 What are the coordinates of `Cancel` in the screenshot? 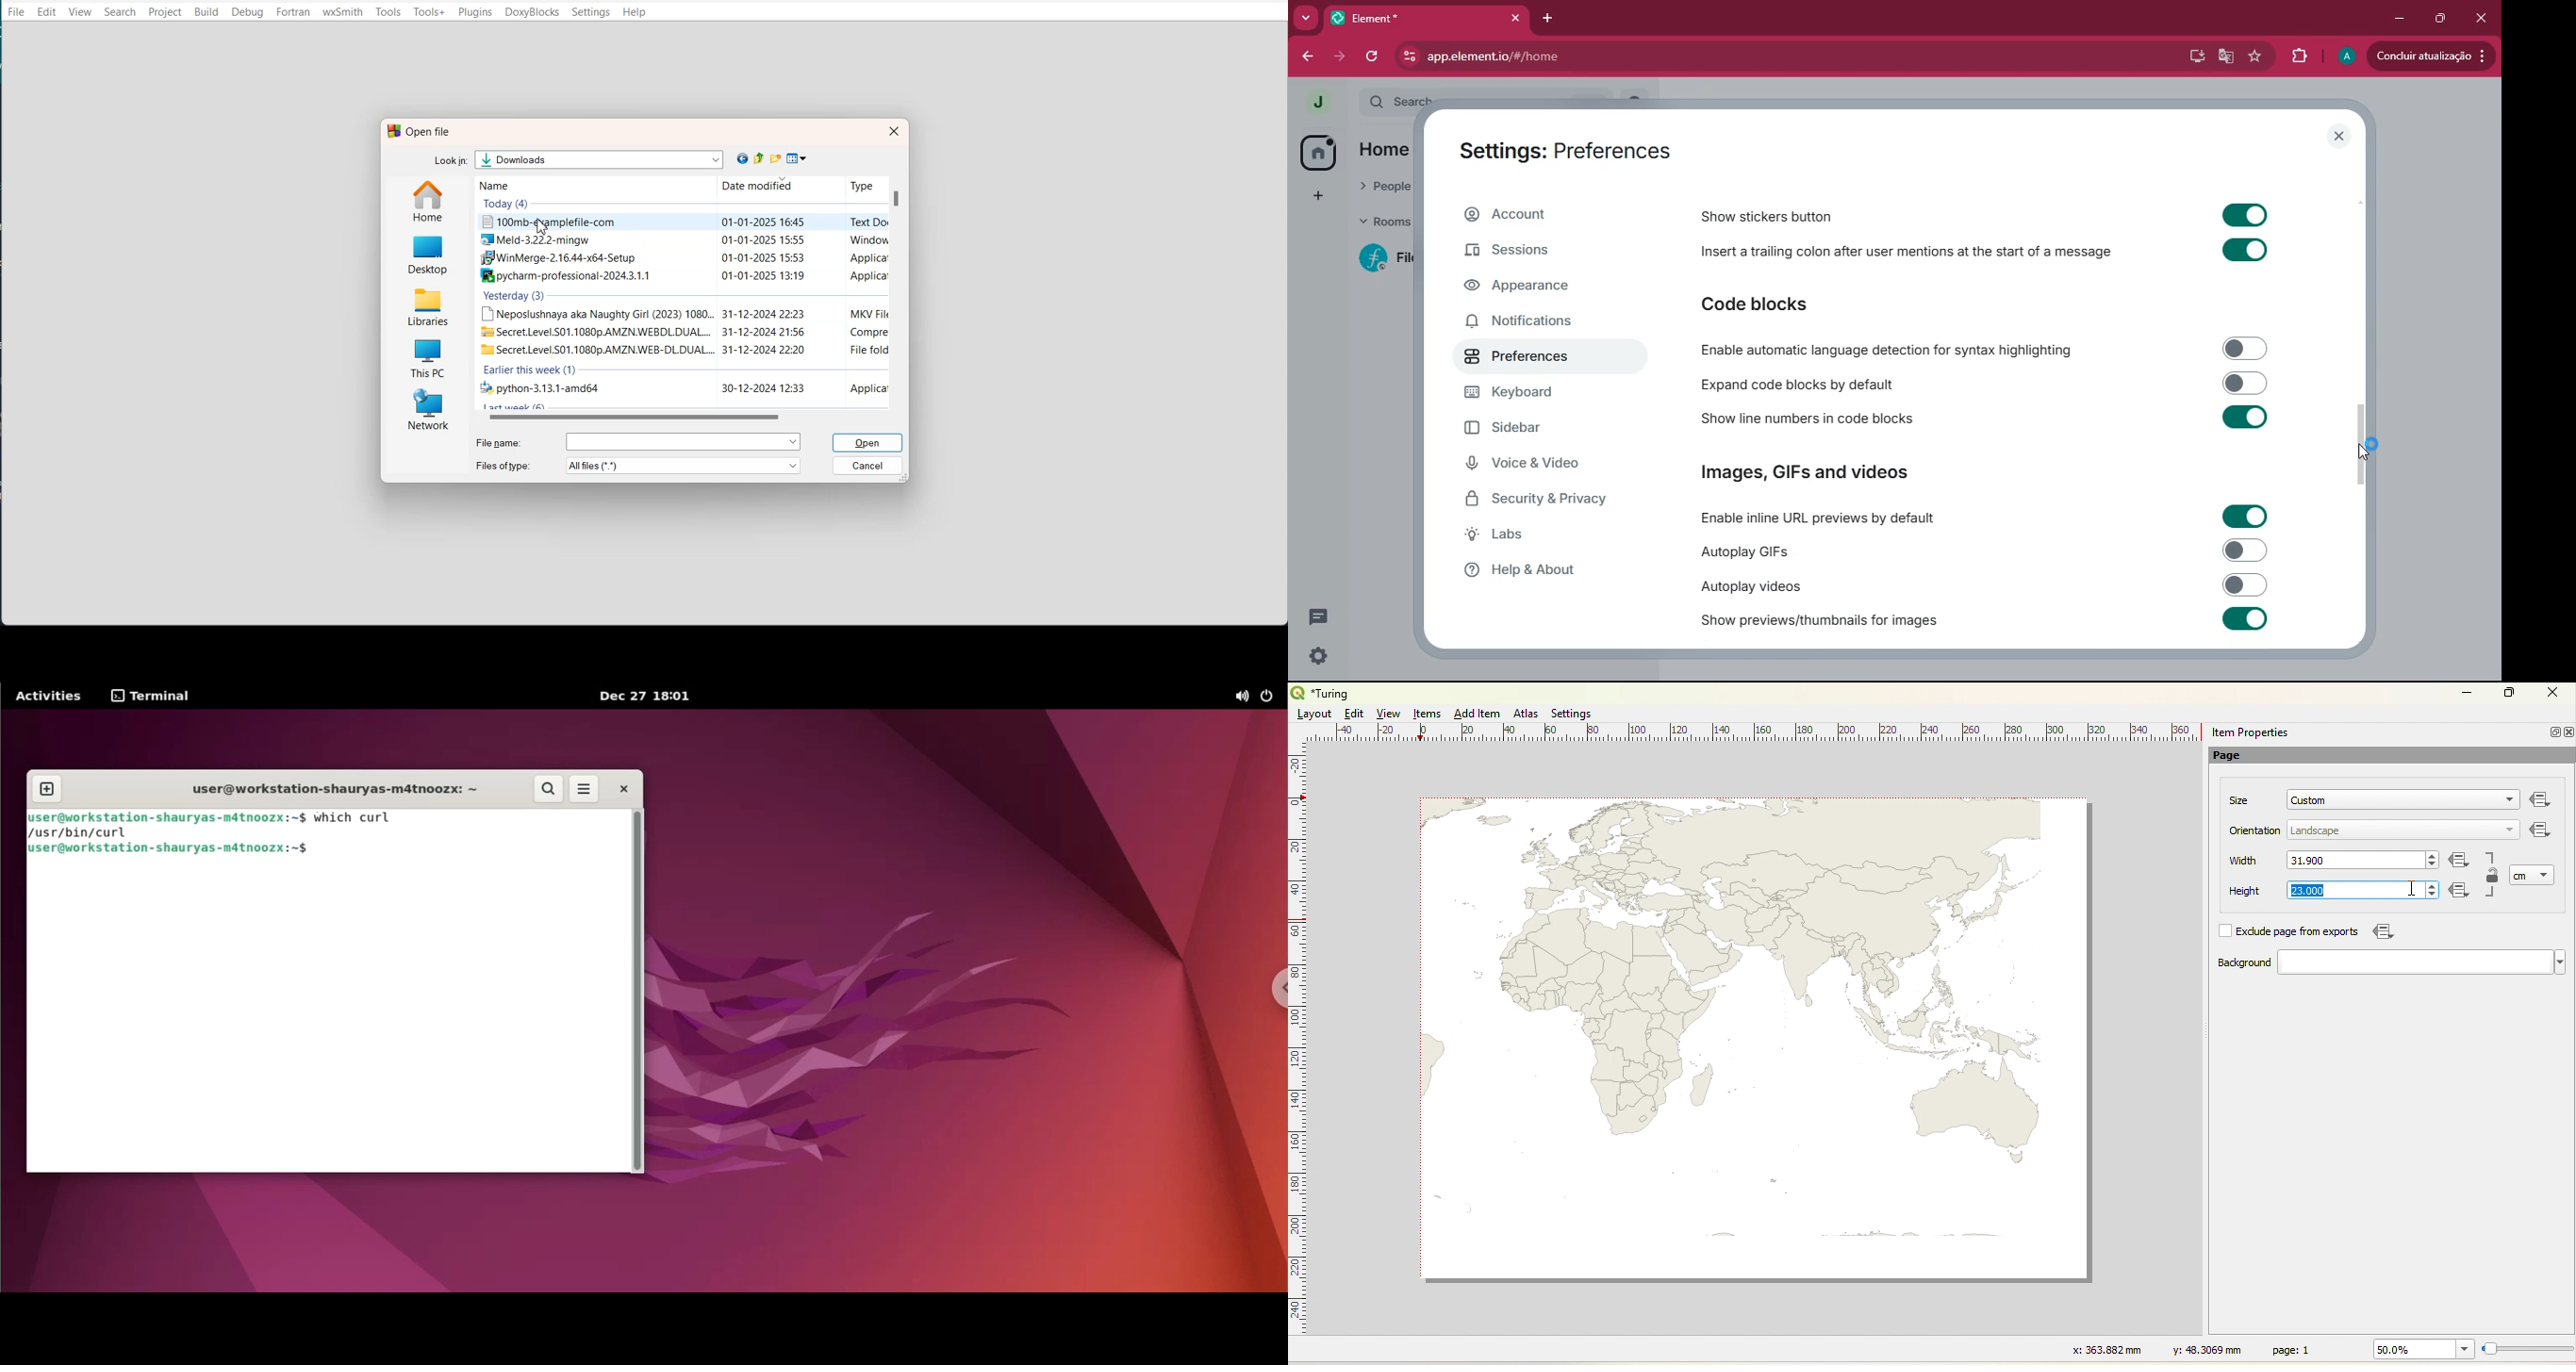 It's located at (869, 465).